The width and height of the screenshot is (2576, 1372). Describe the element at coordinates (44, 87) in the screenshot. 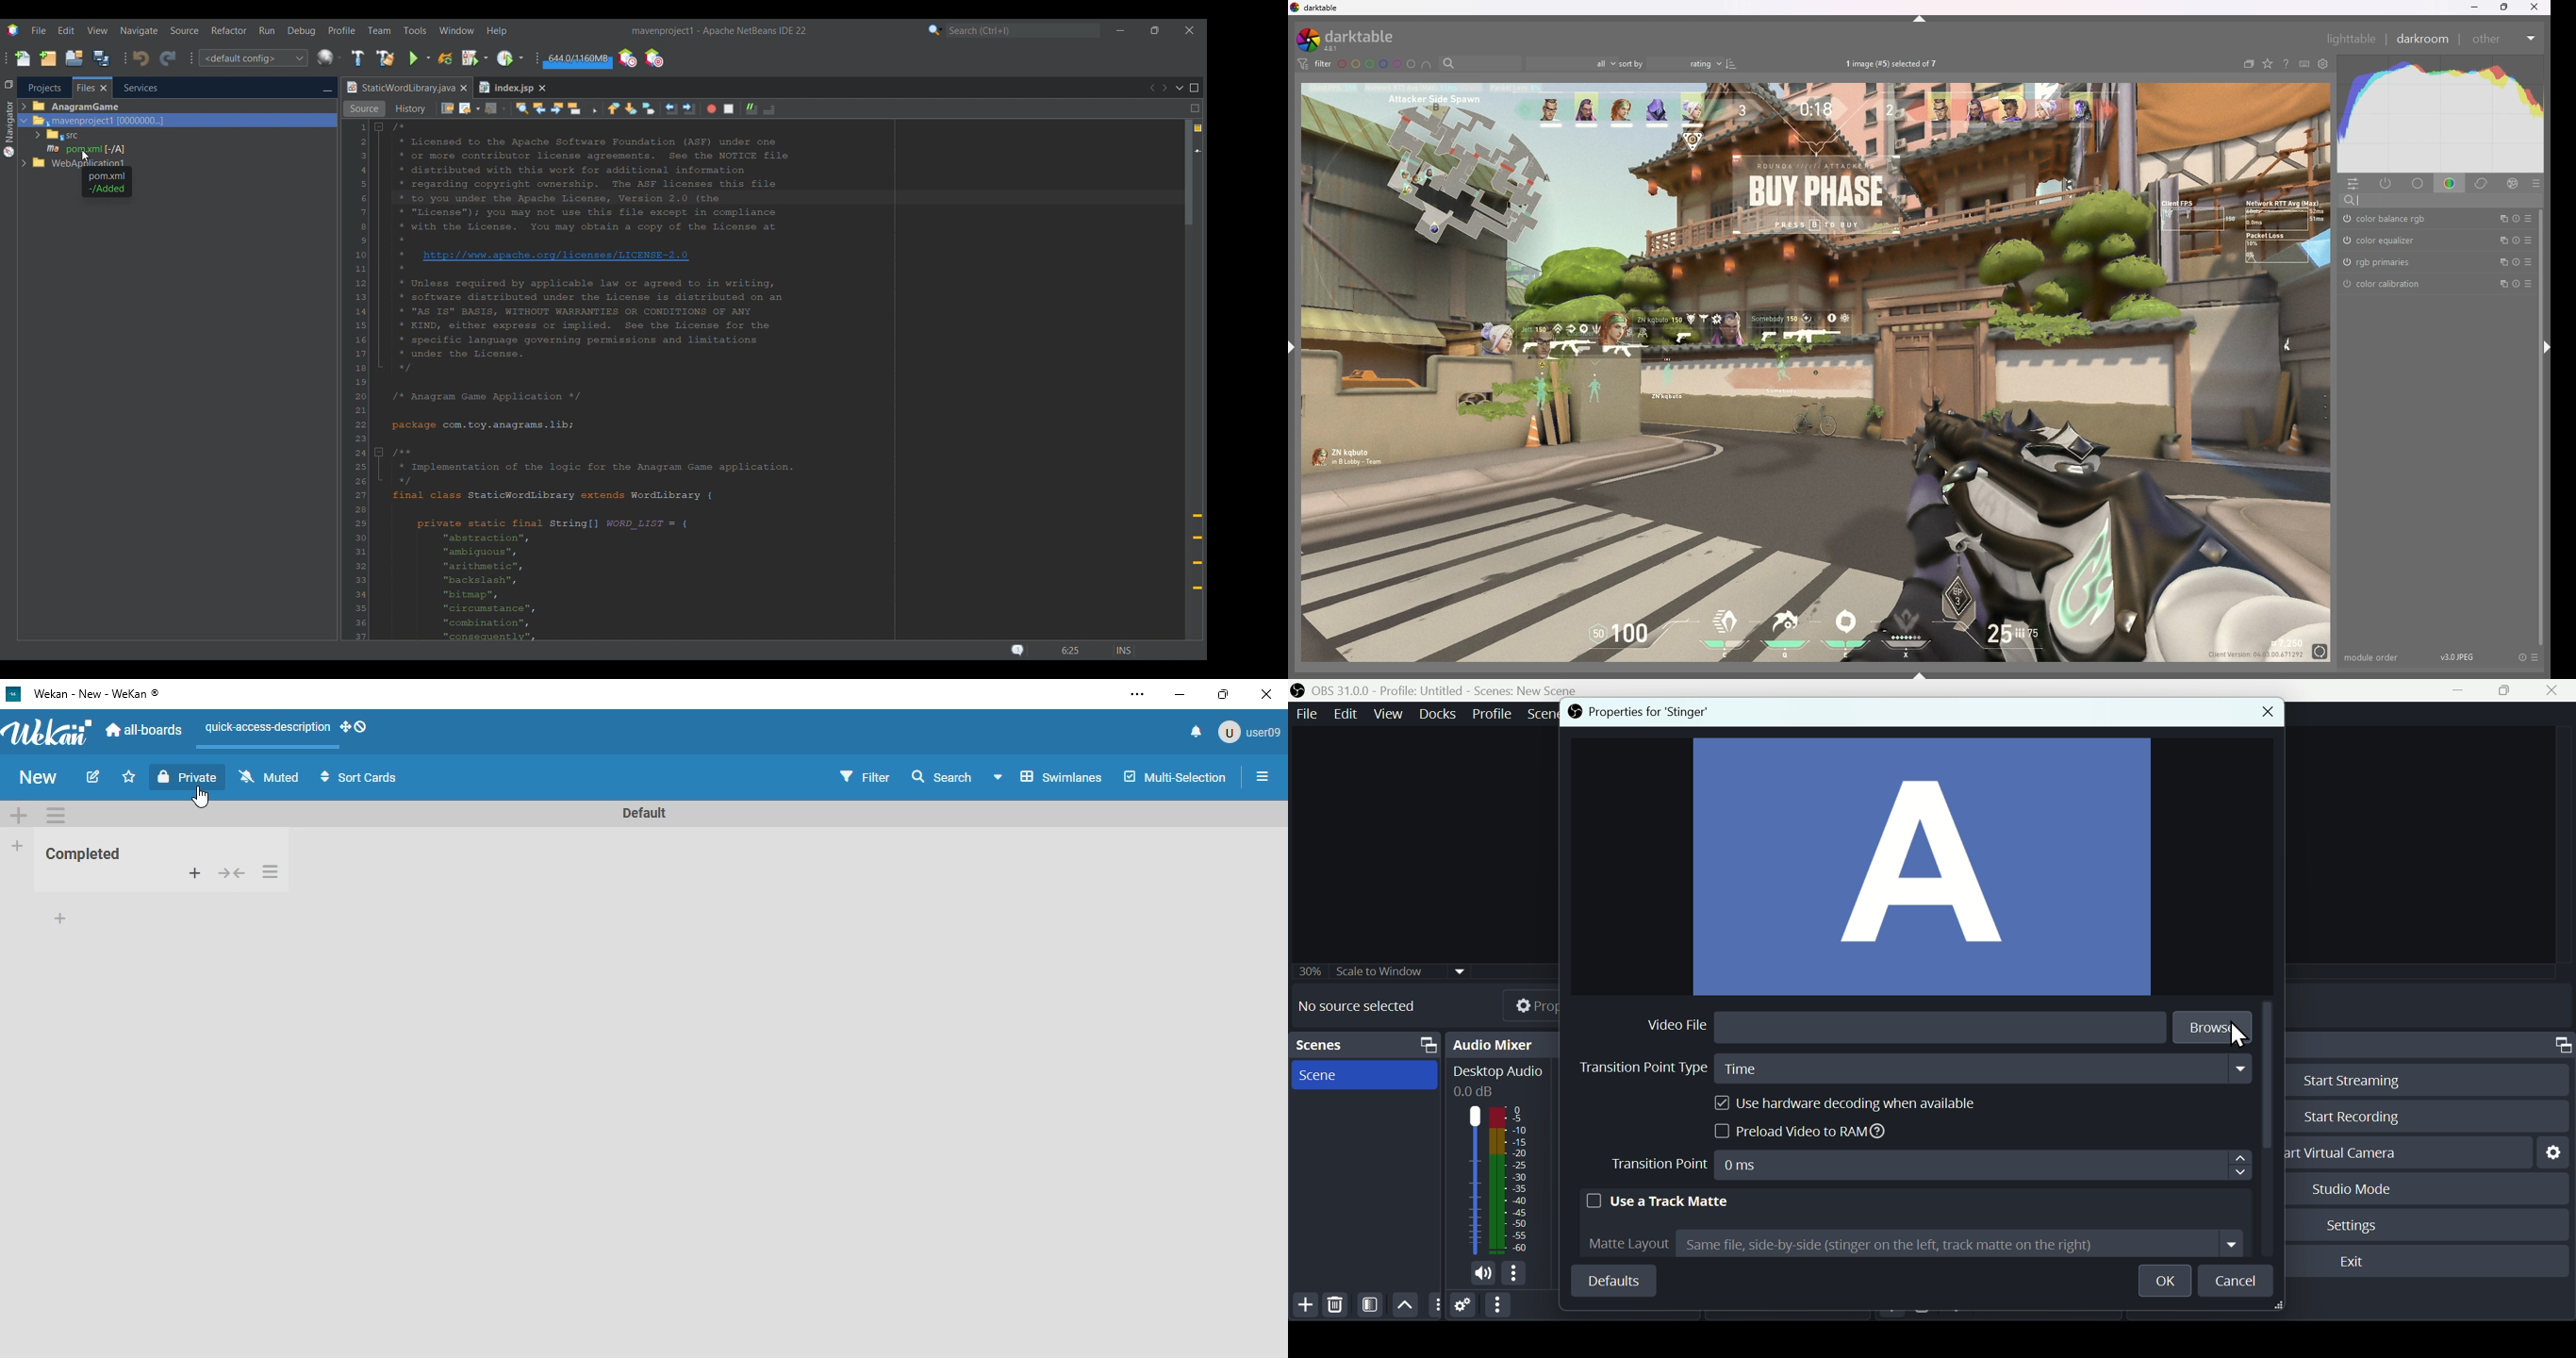

I see `Projects tab` at that location.